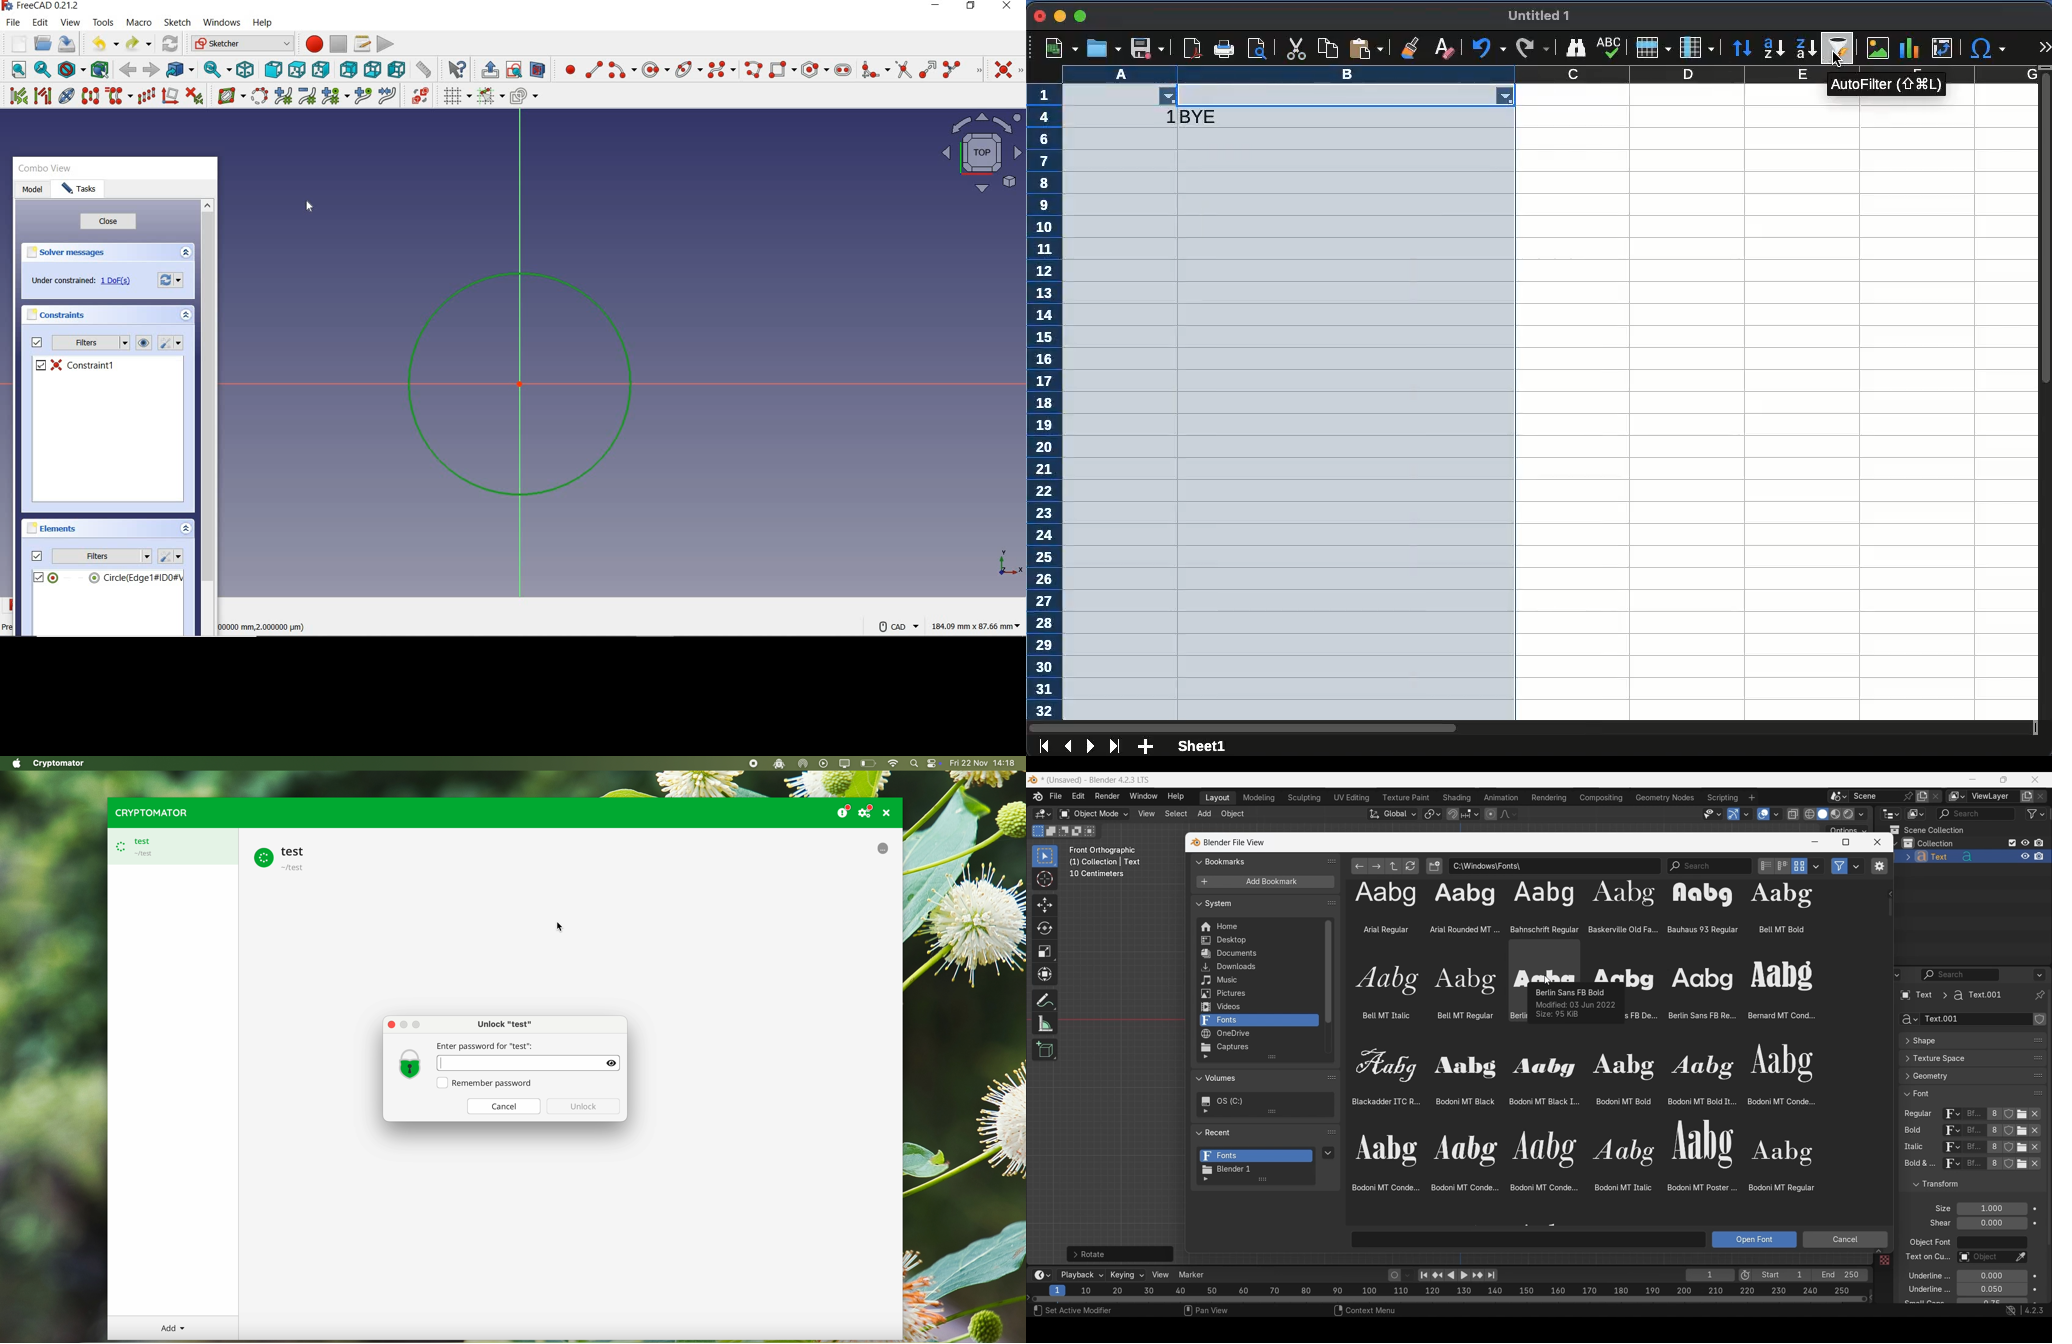 The height and width of the screenshot is (1344, 2072). I want to click on Final frame of the playback rendering range, so click(1810, 1275).